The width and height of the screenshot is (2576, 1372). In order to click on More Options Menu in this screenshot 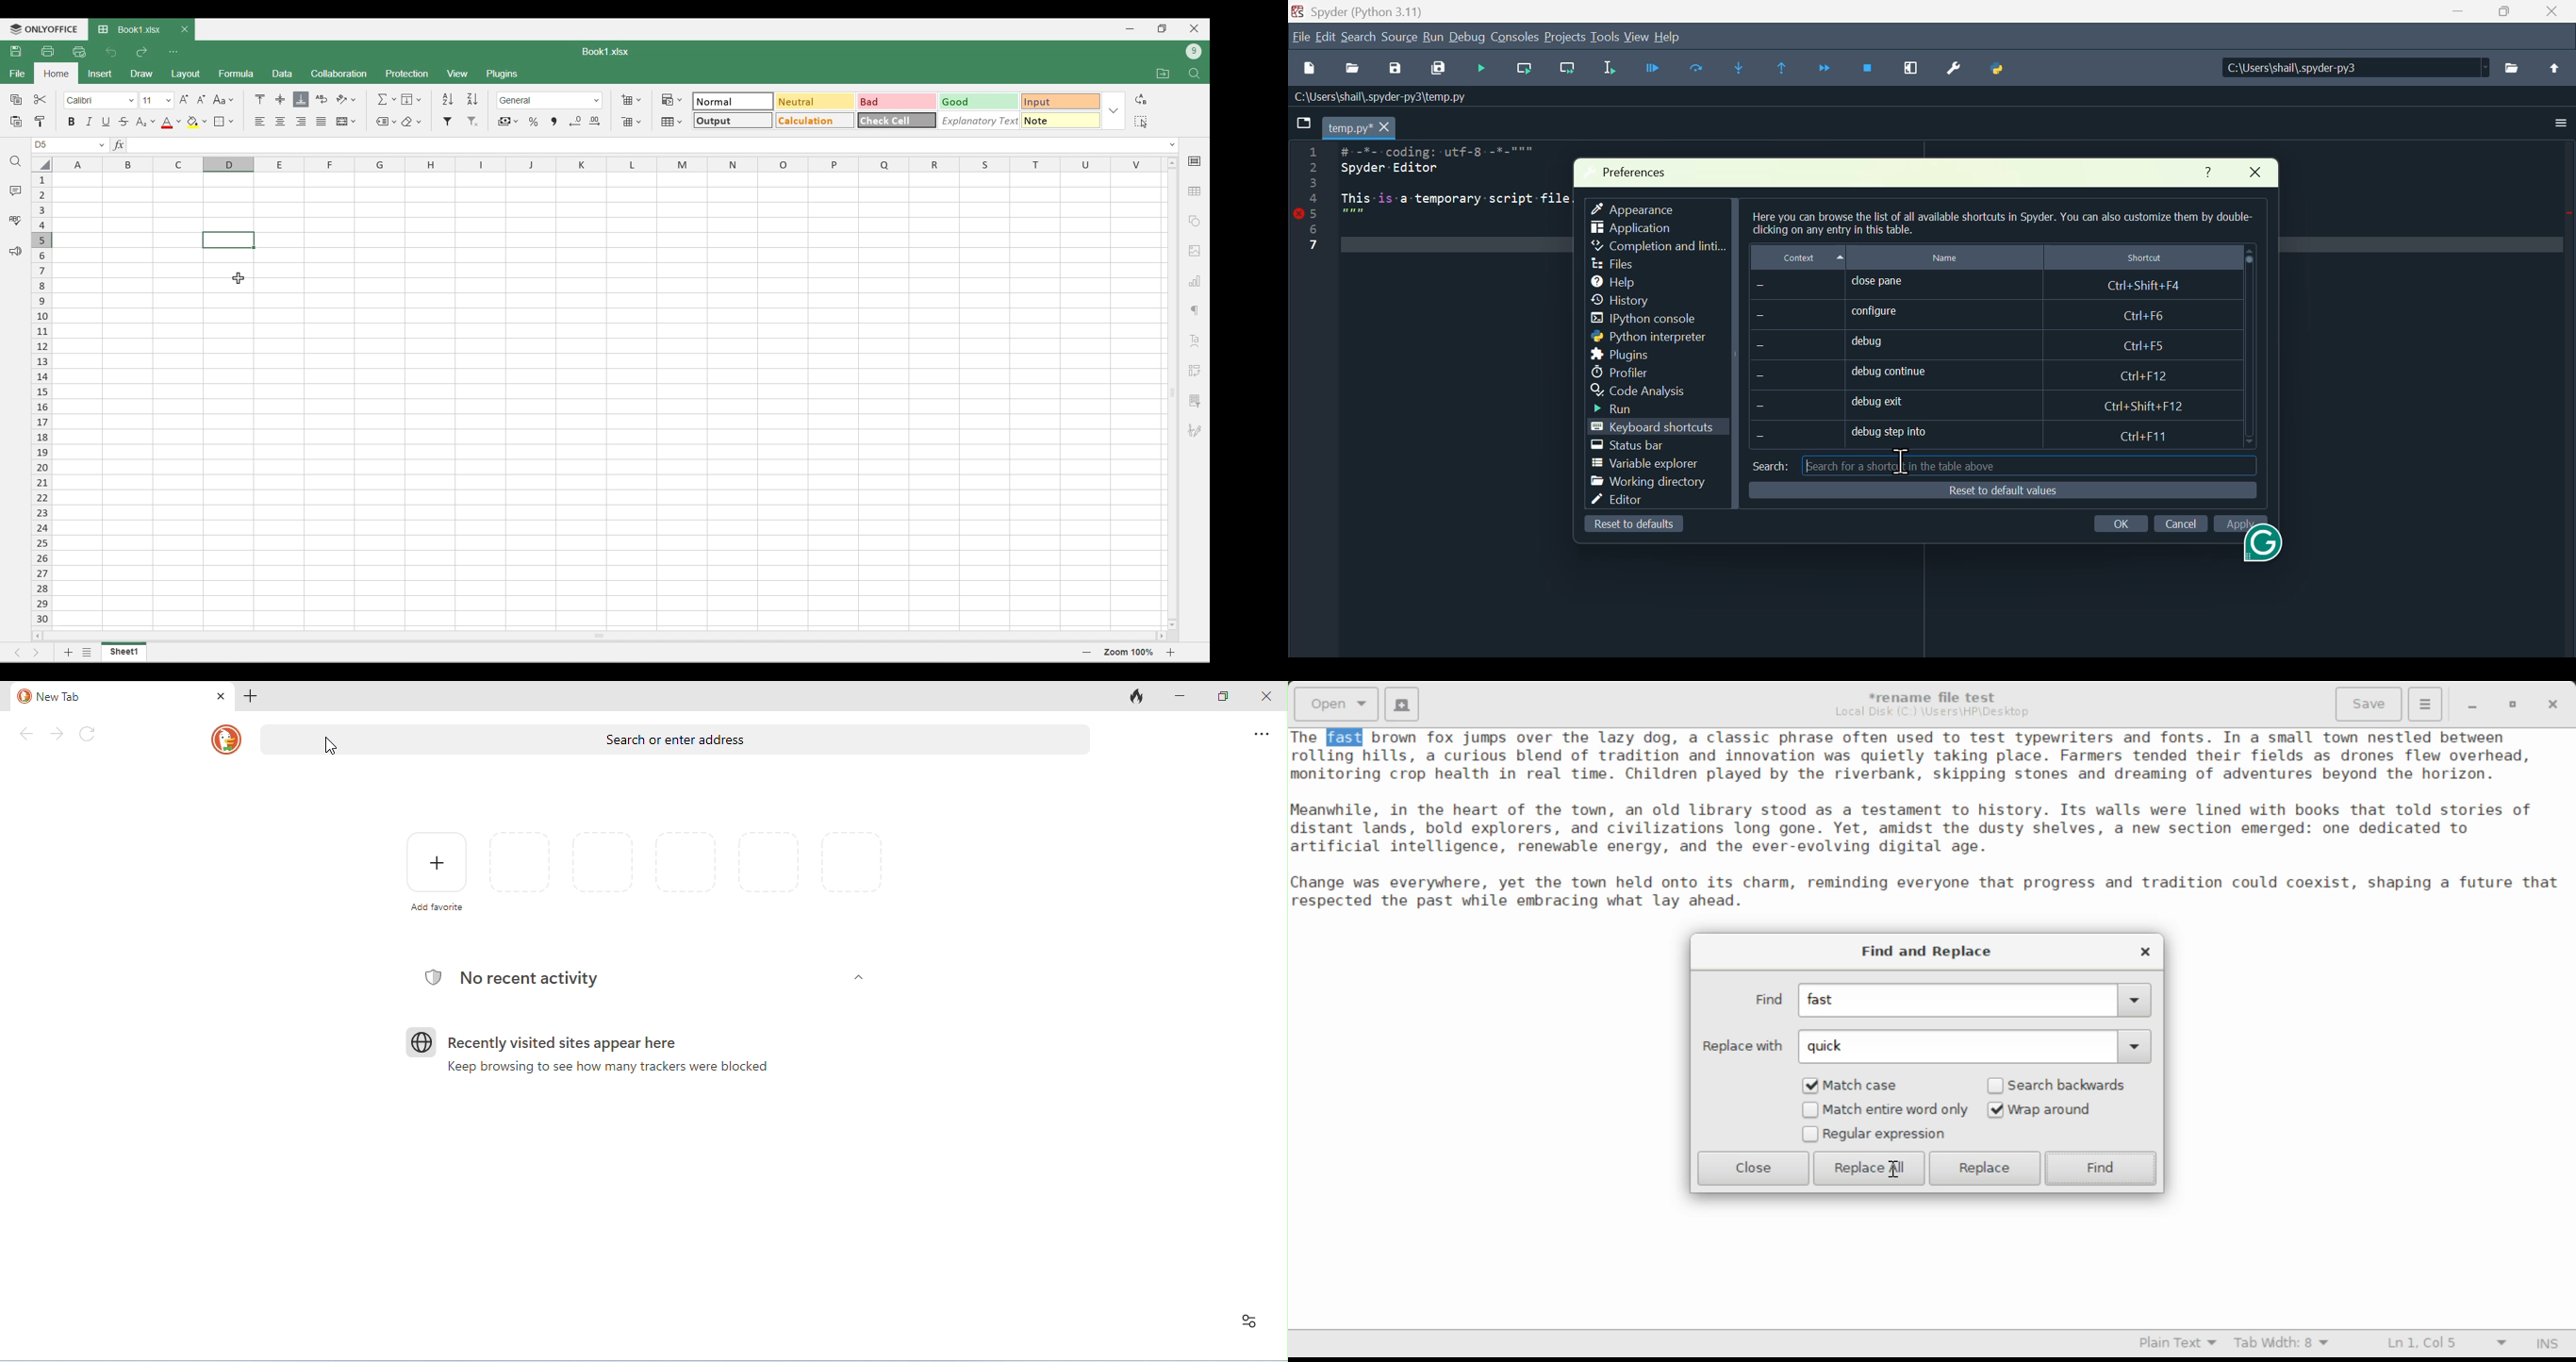, I will do `click(2426, 704)`.